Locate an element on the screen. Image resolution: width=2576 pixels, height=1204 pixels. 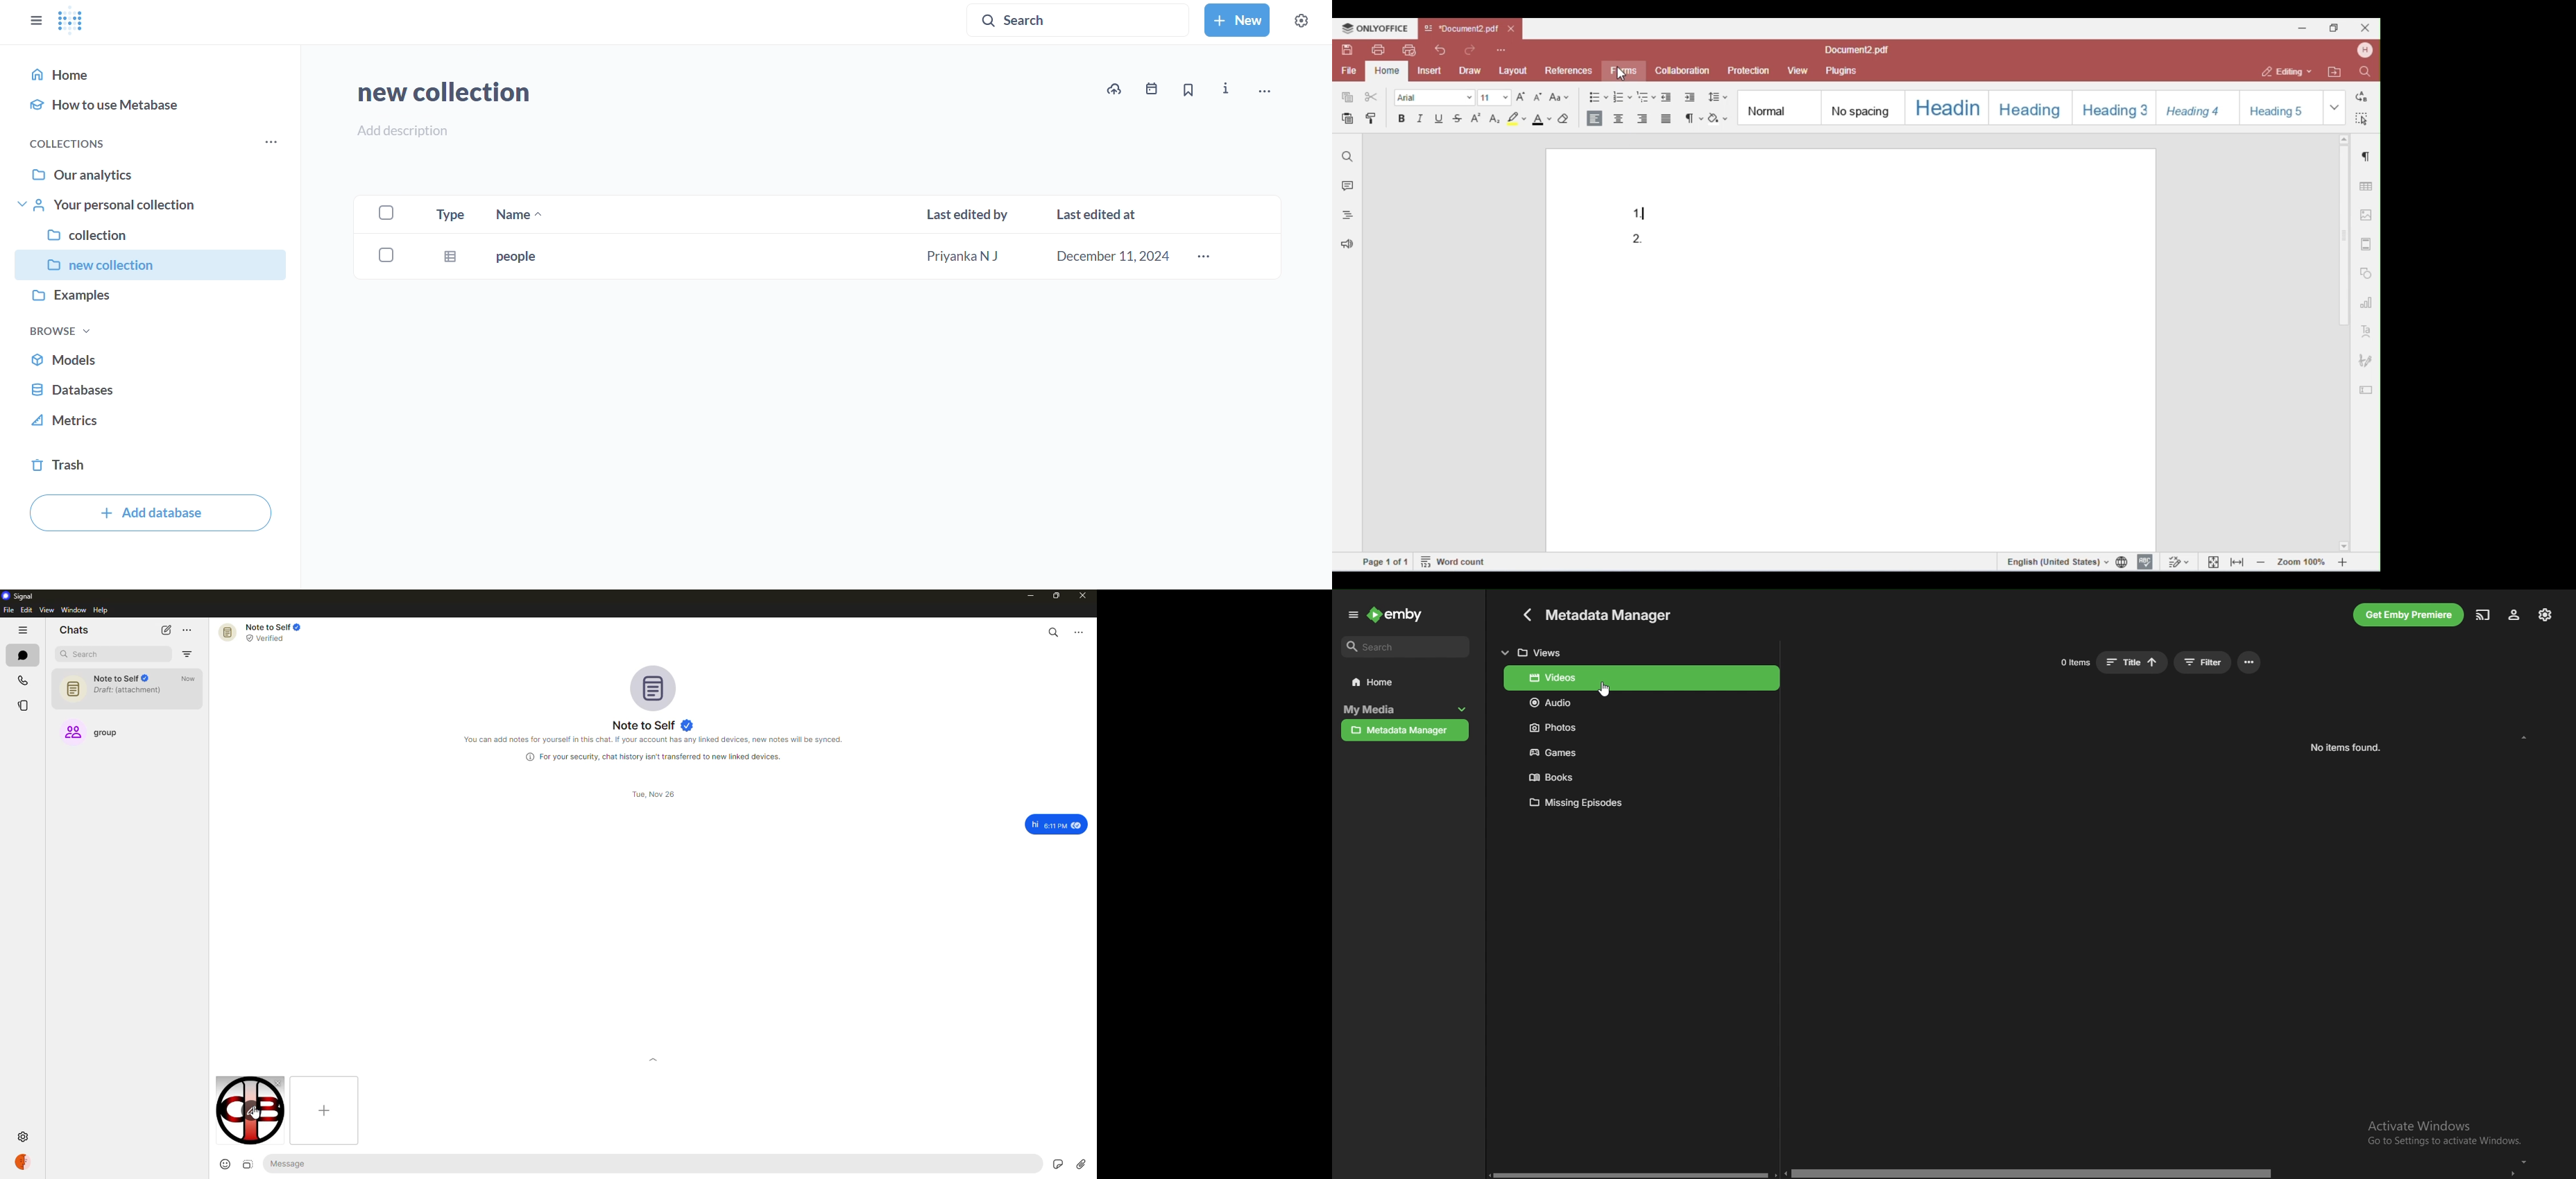
more is located at coordinates (268, 144).